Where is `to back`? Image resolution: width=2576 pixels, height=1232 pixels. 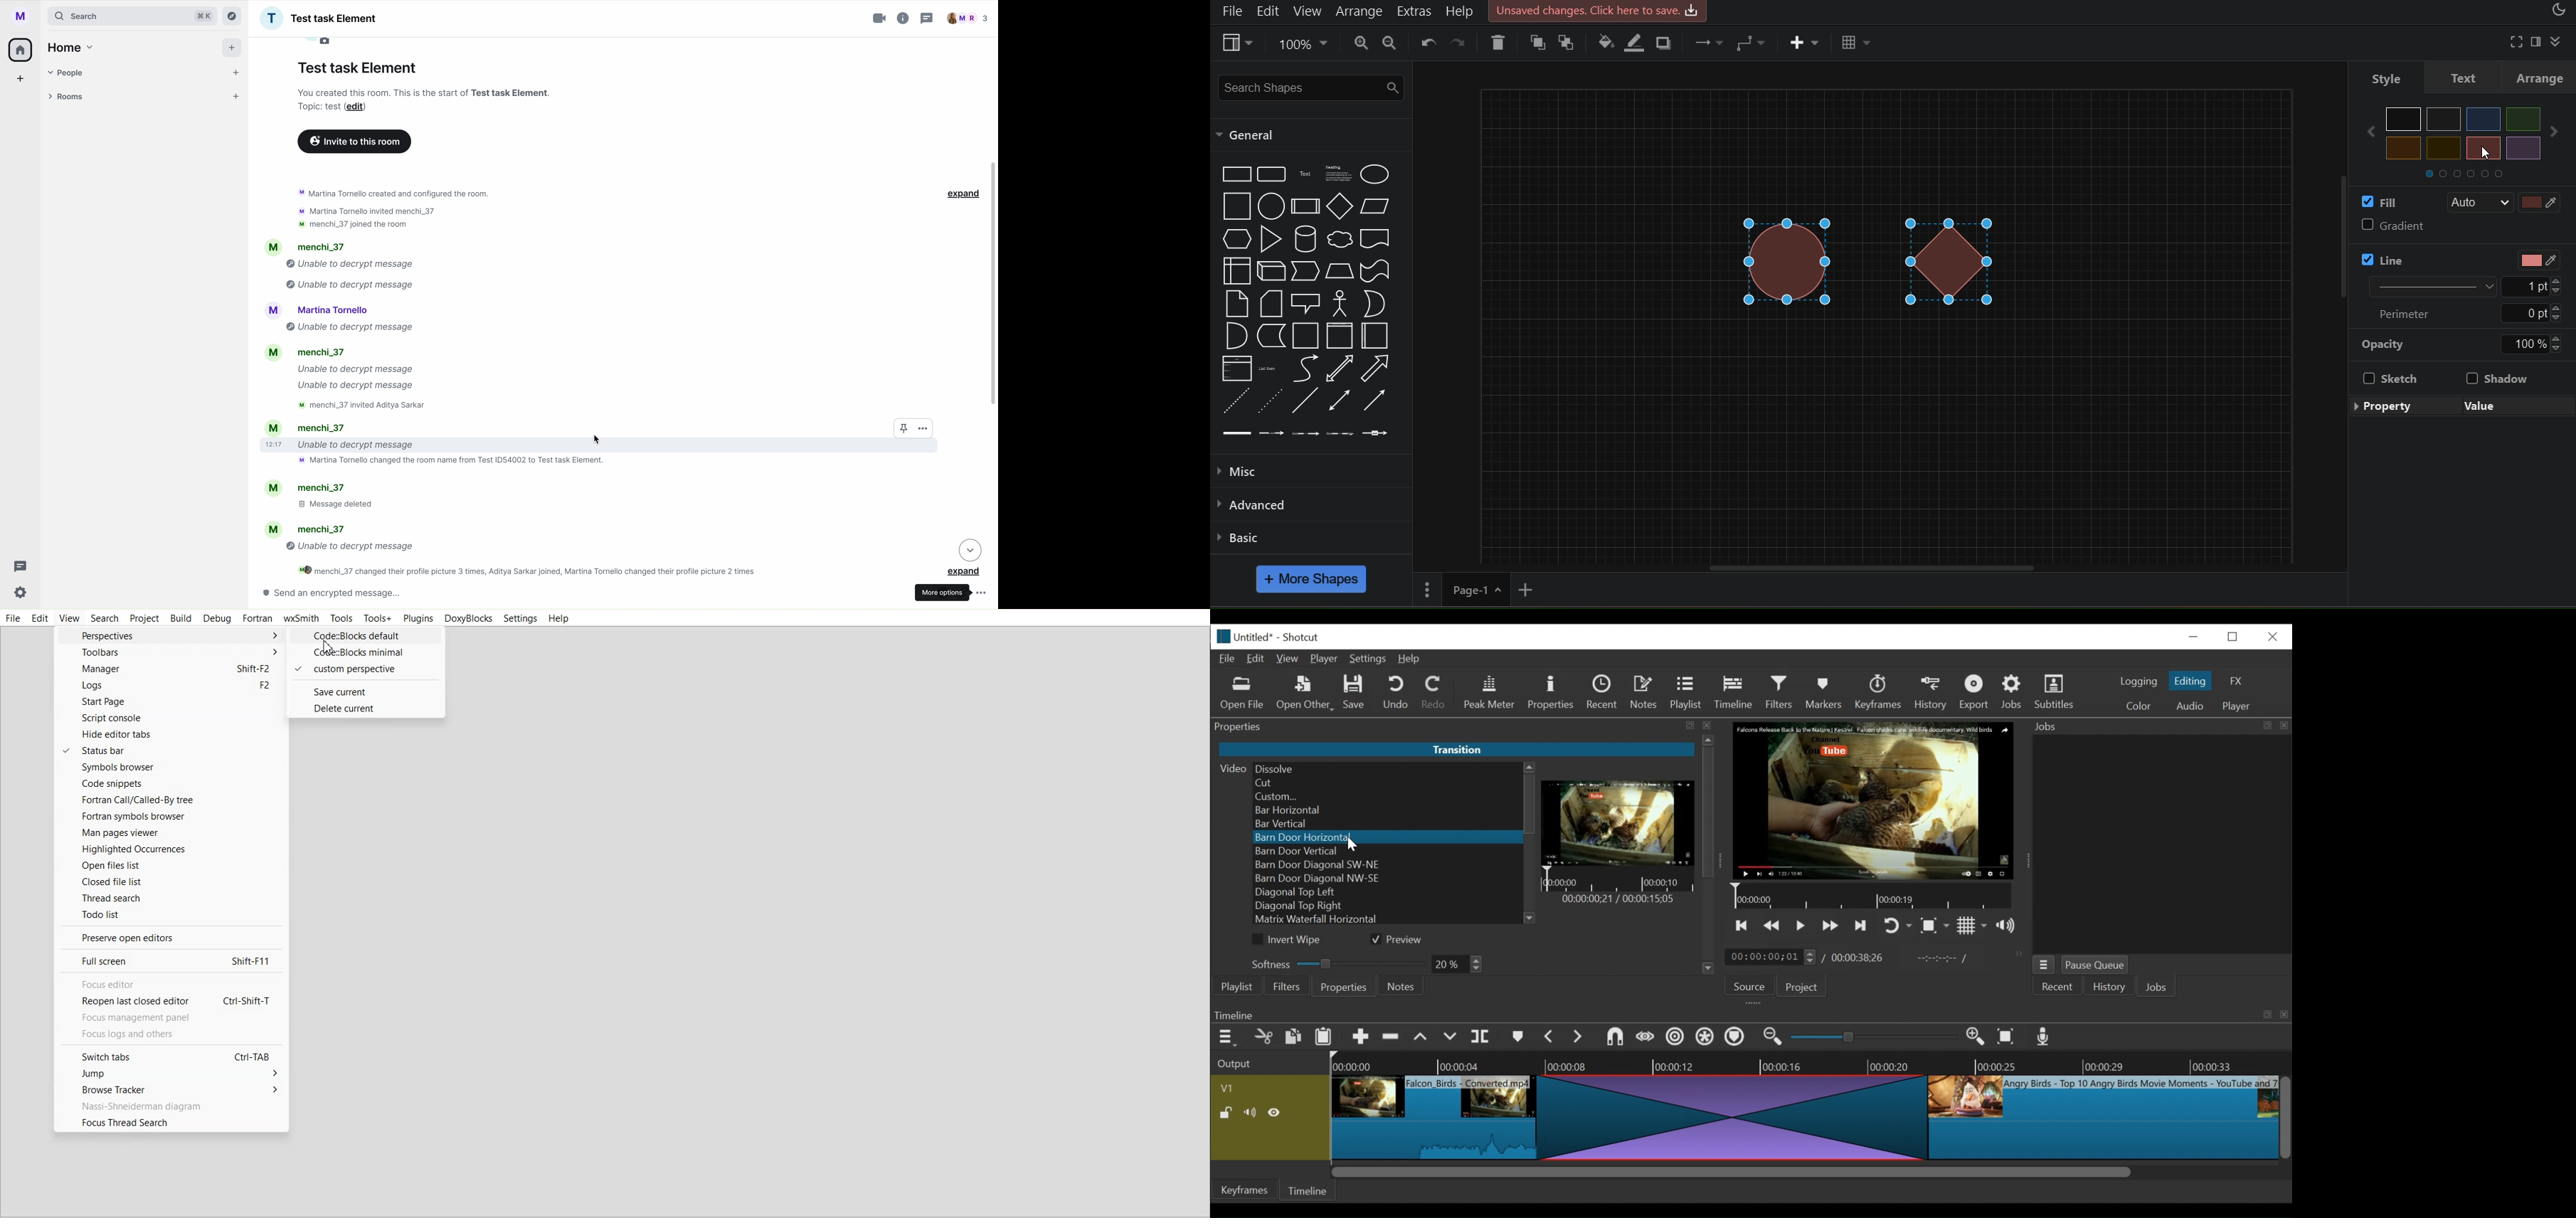
to back is located at coordinates (1570, 44).